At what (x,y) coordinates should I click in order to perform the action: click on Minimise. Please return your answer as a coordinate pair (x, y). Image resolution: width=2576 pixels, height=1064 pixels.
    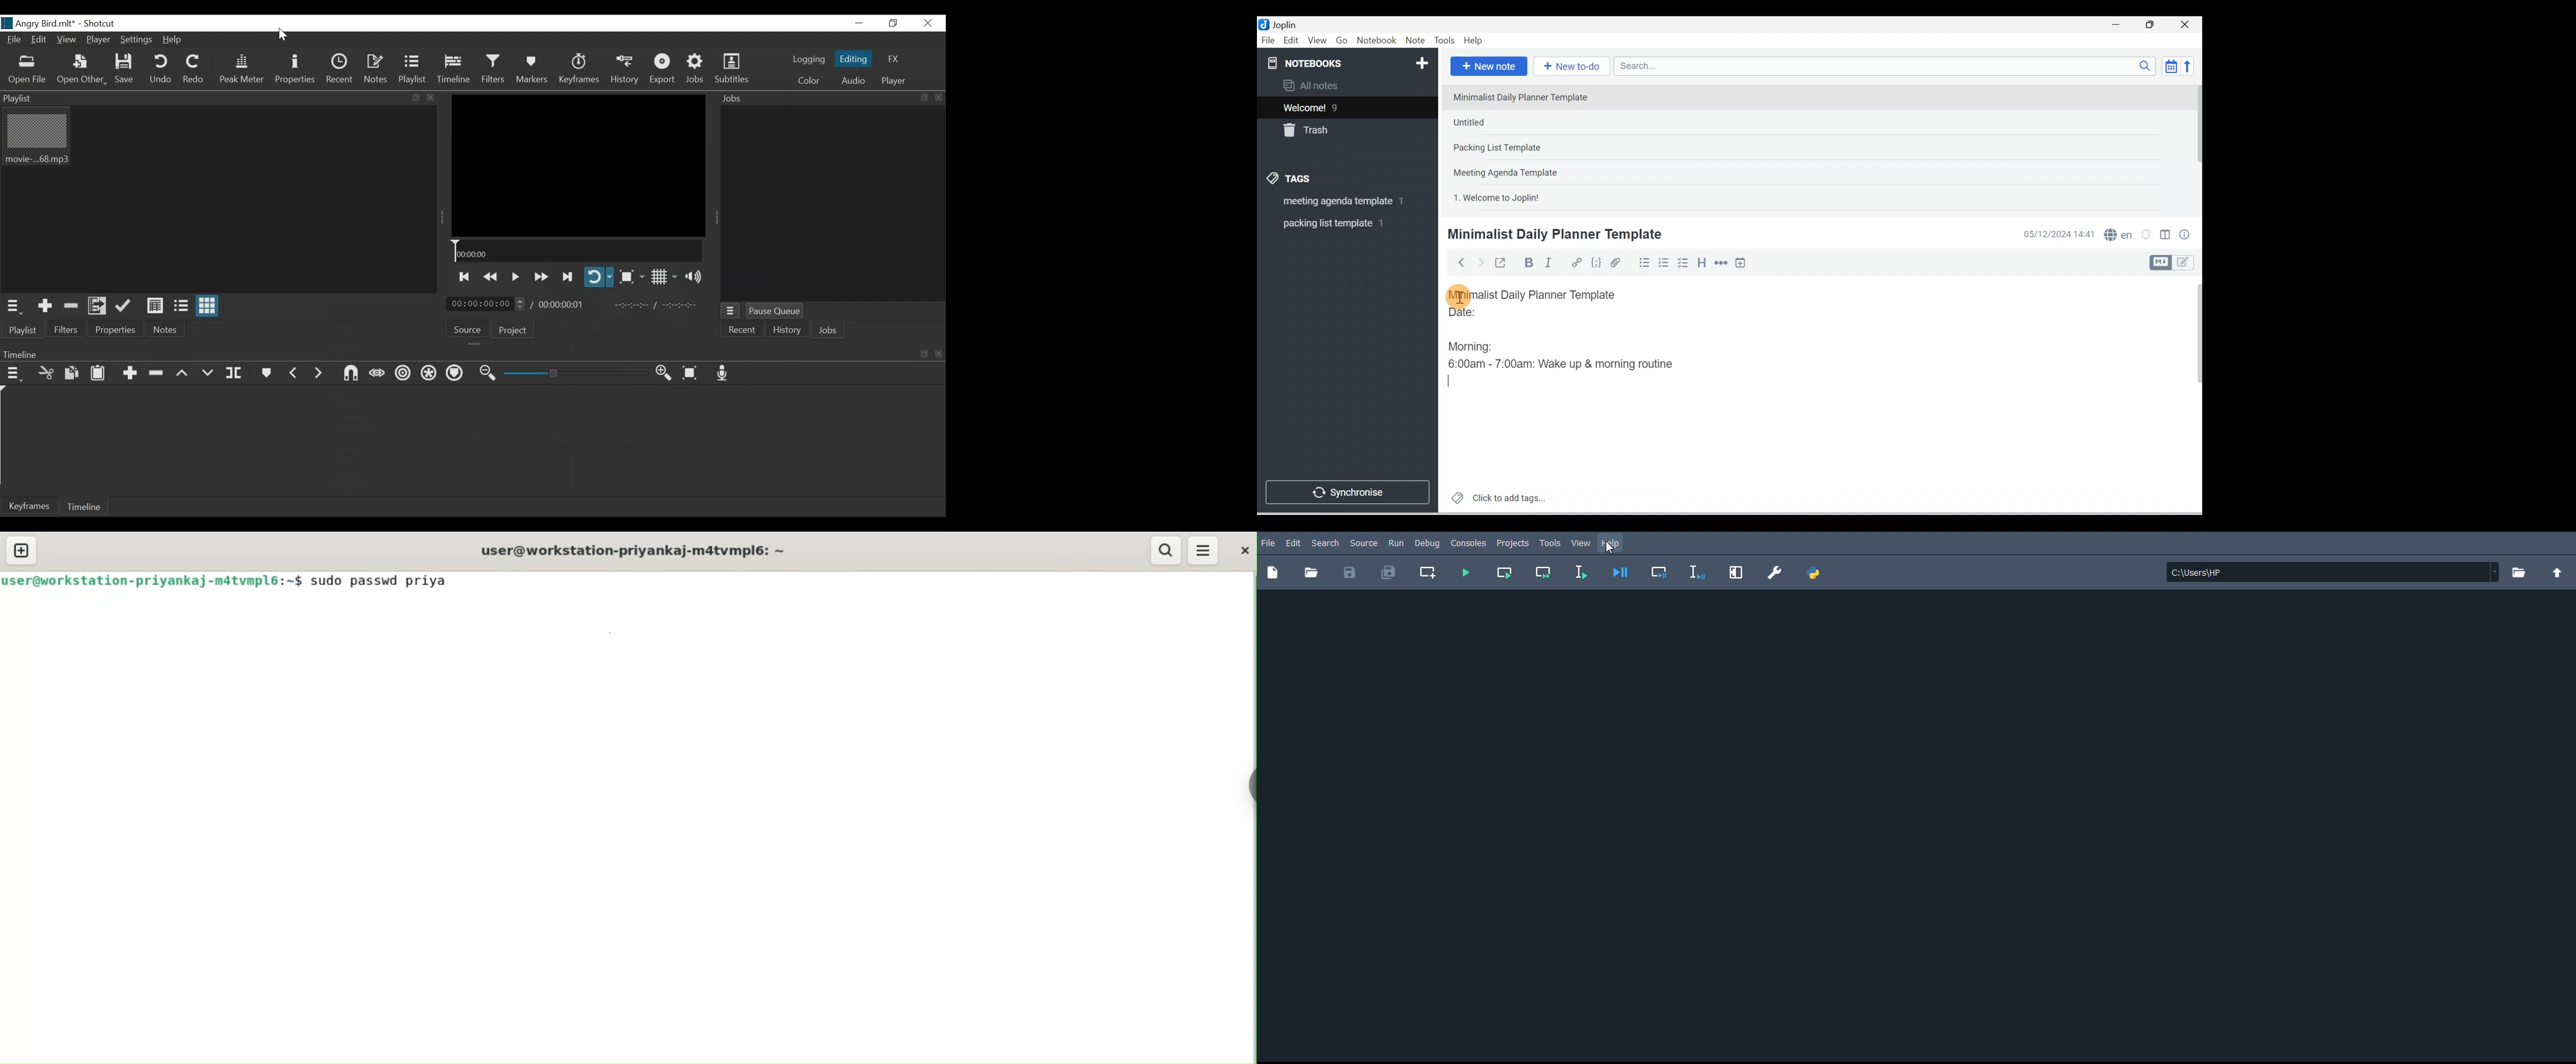
    Looking at the image, I should click on (2119, 26).